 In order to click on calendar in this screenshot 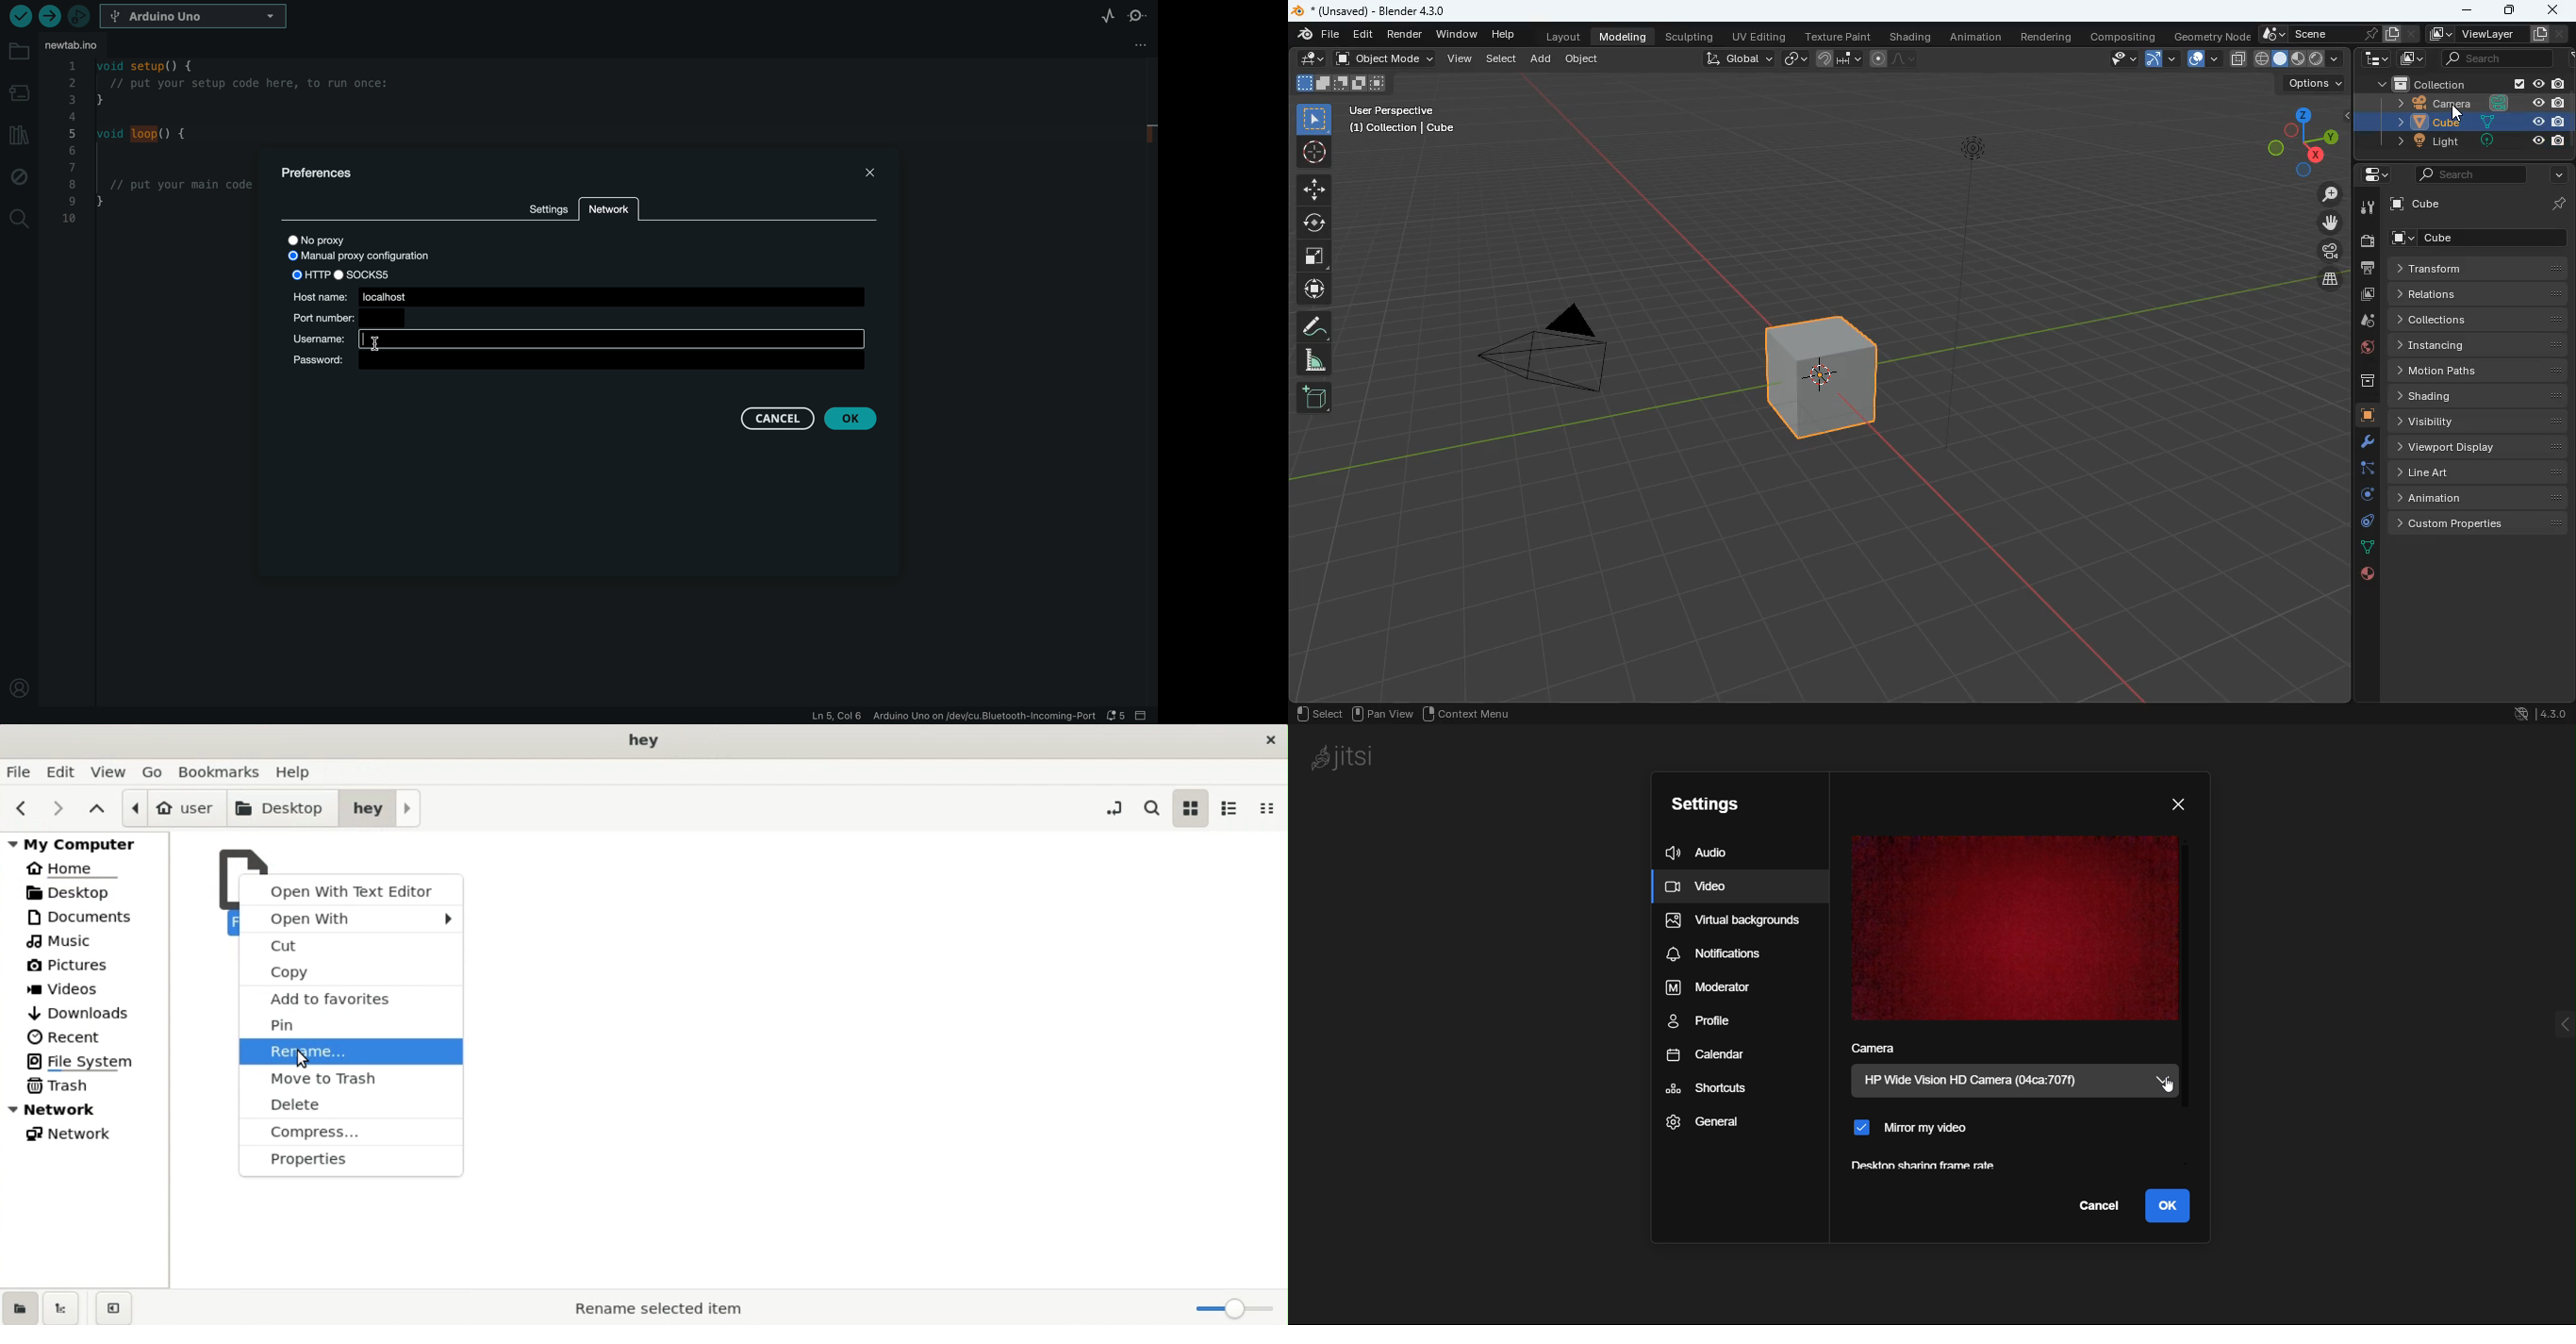, I will do `click(1710, 1057)`.